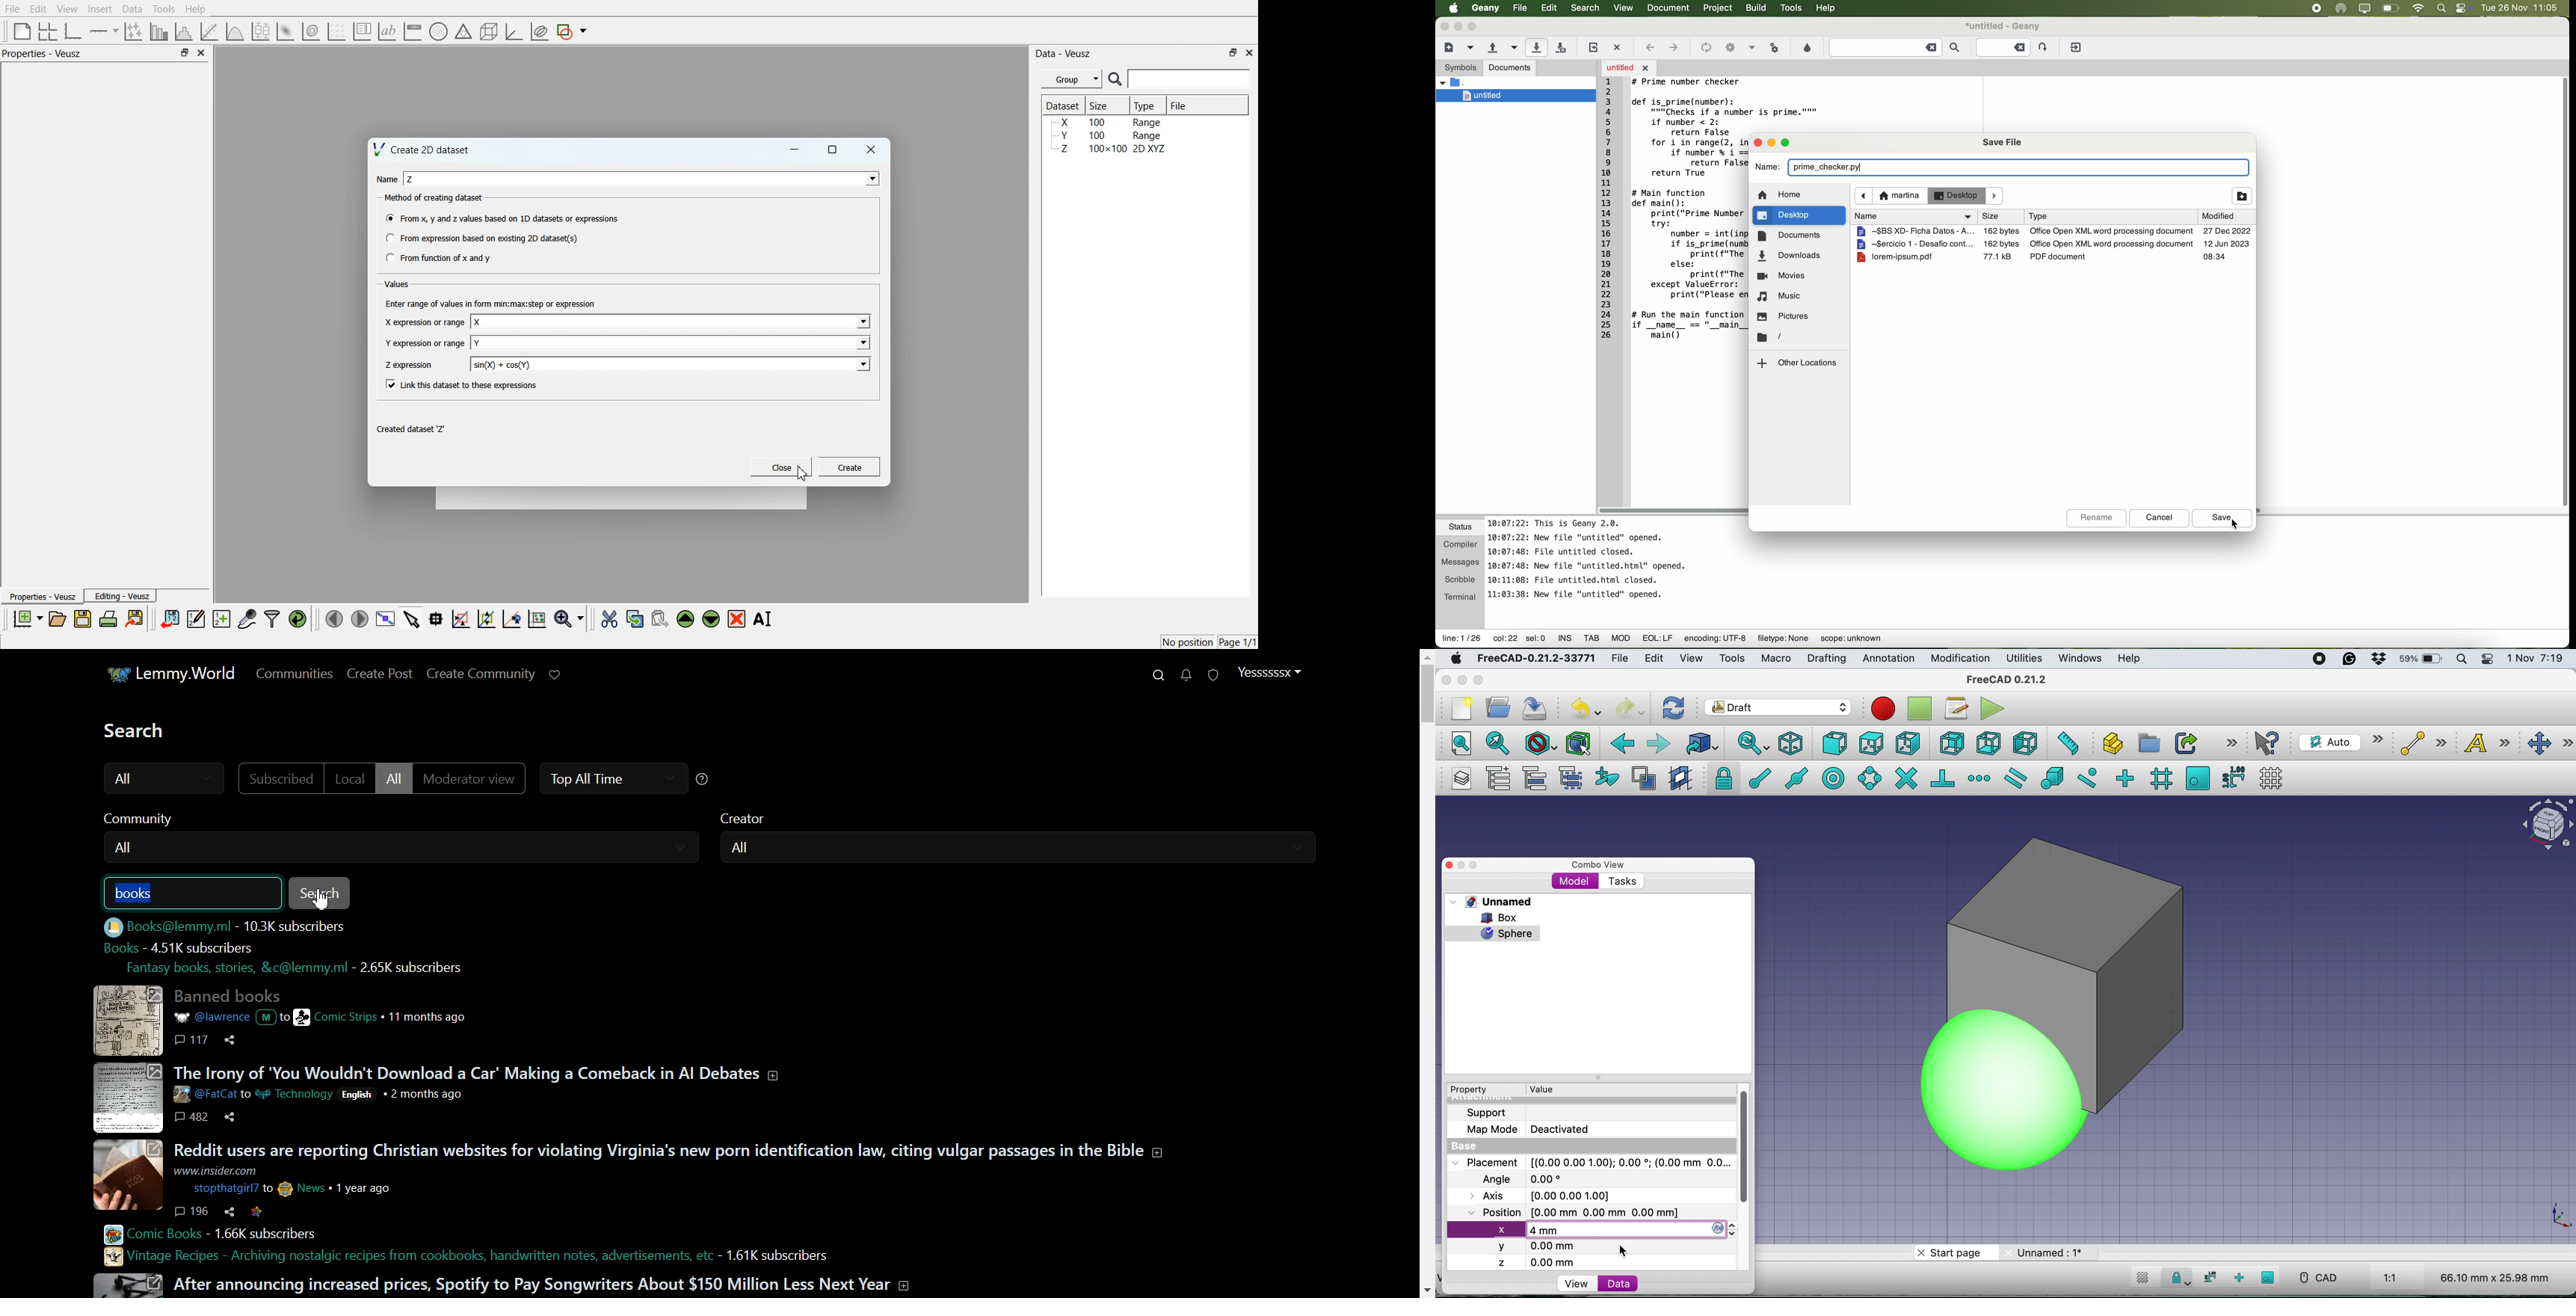 This screenshot has height=1316, width=2576. Describe the element at coordinates (1789, 256) in the screenshot. I see `downloads` at that location.